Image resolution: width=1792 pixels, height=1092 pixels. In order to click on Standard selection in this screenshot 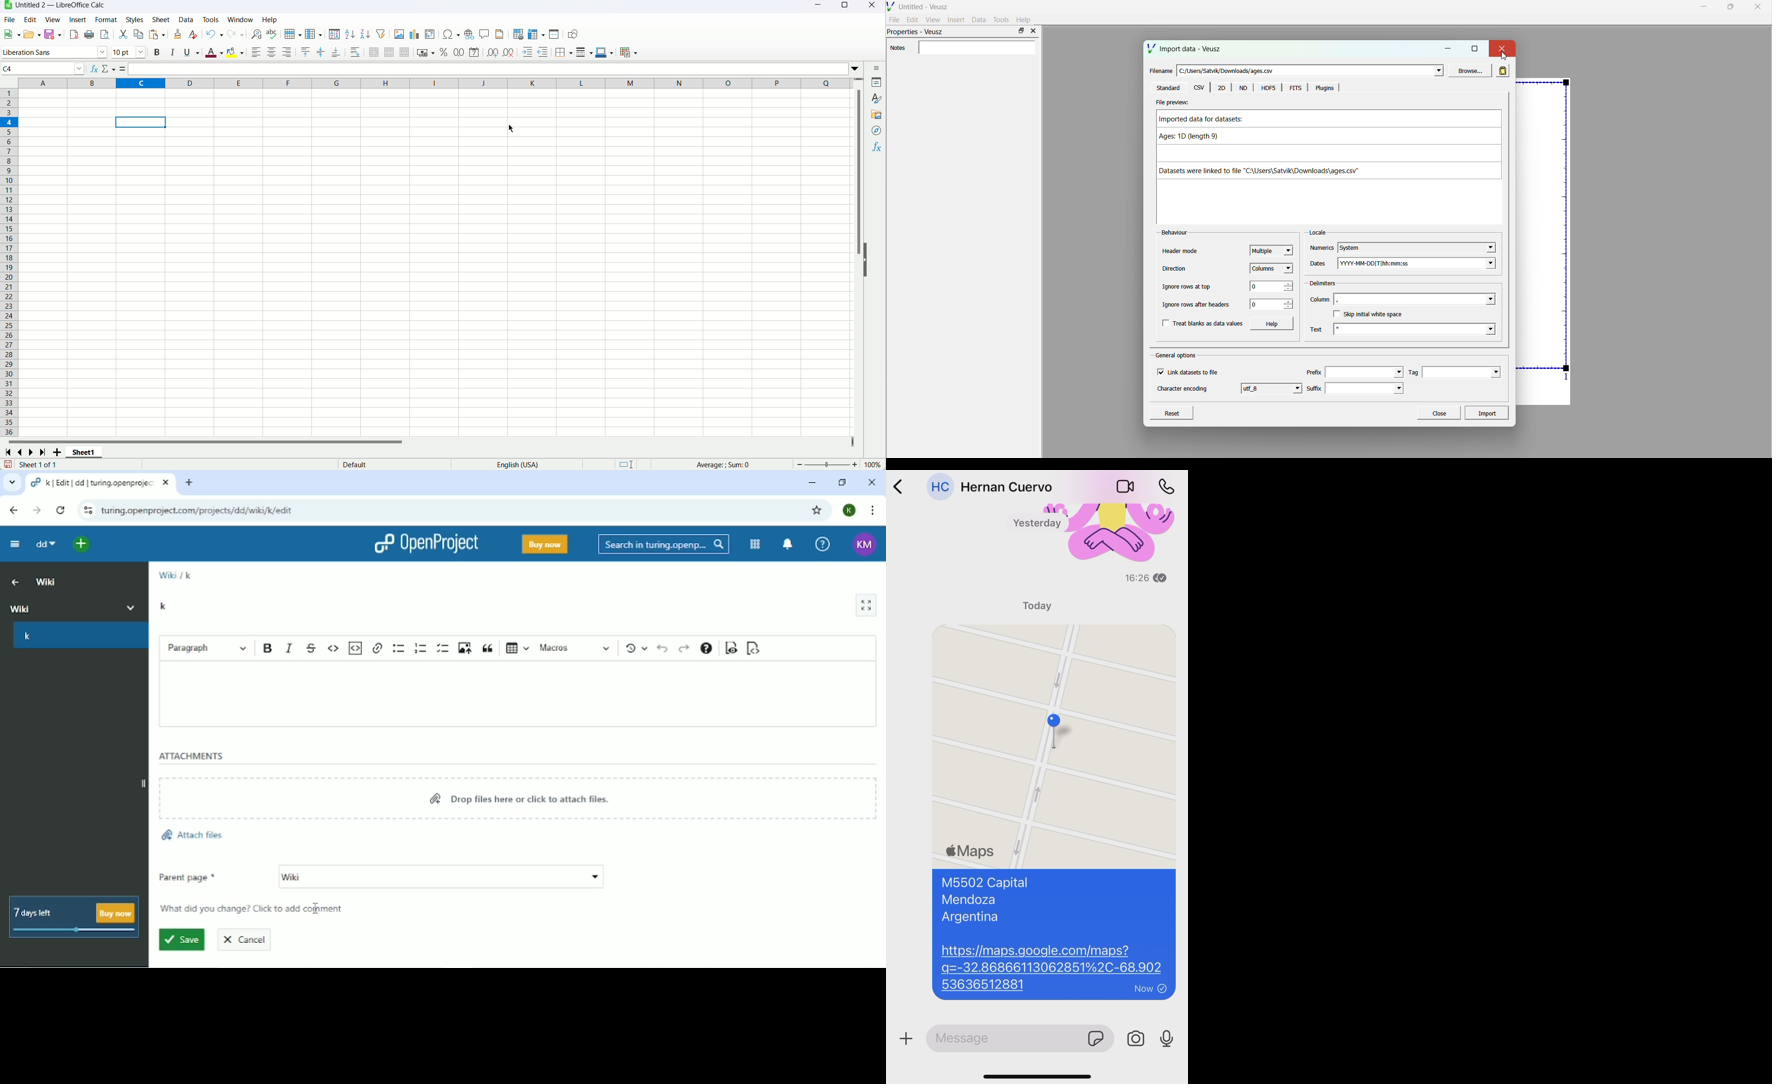, I will do `click(625, 465)`.